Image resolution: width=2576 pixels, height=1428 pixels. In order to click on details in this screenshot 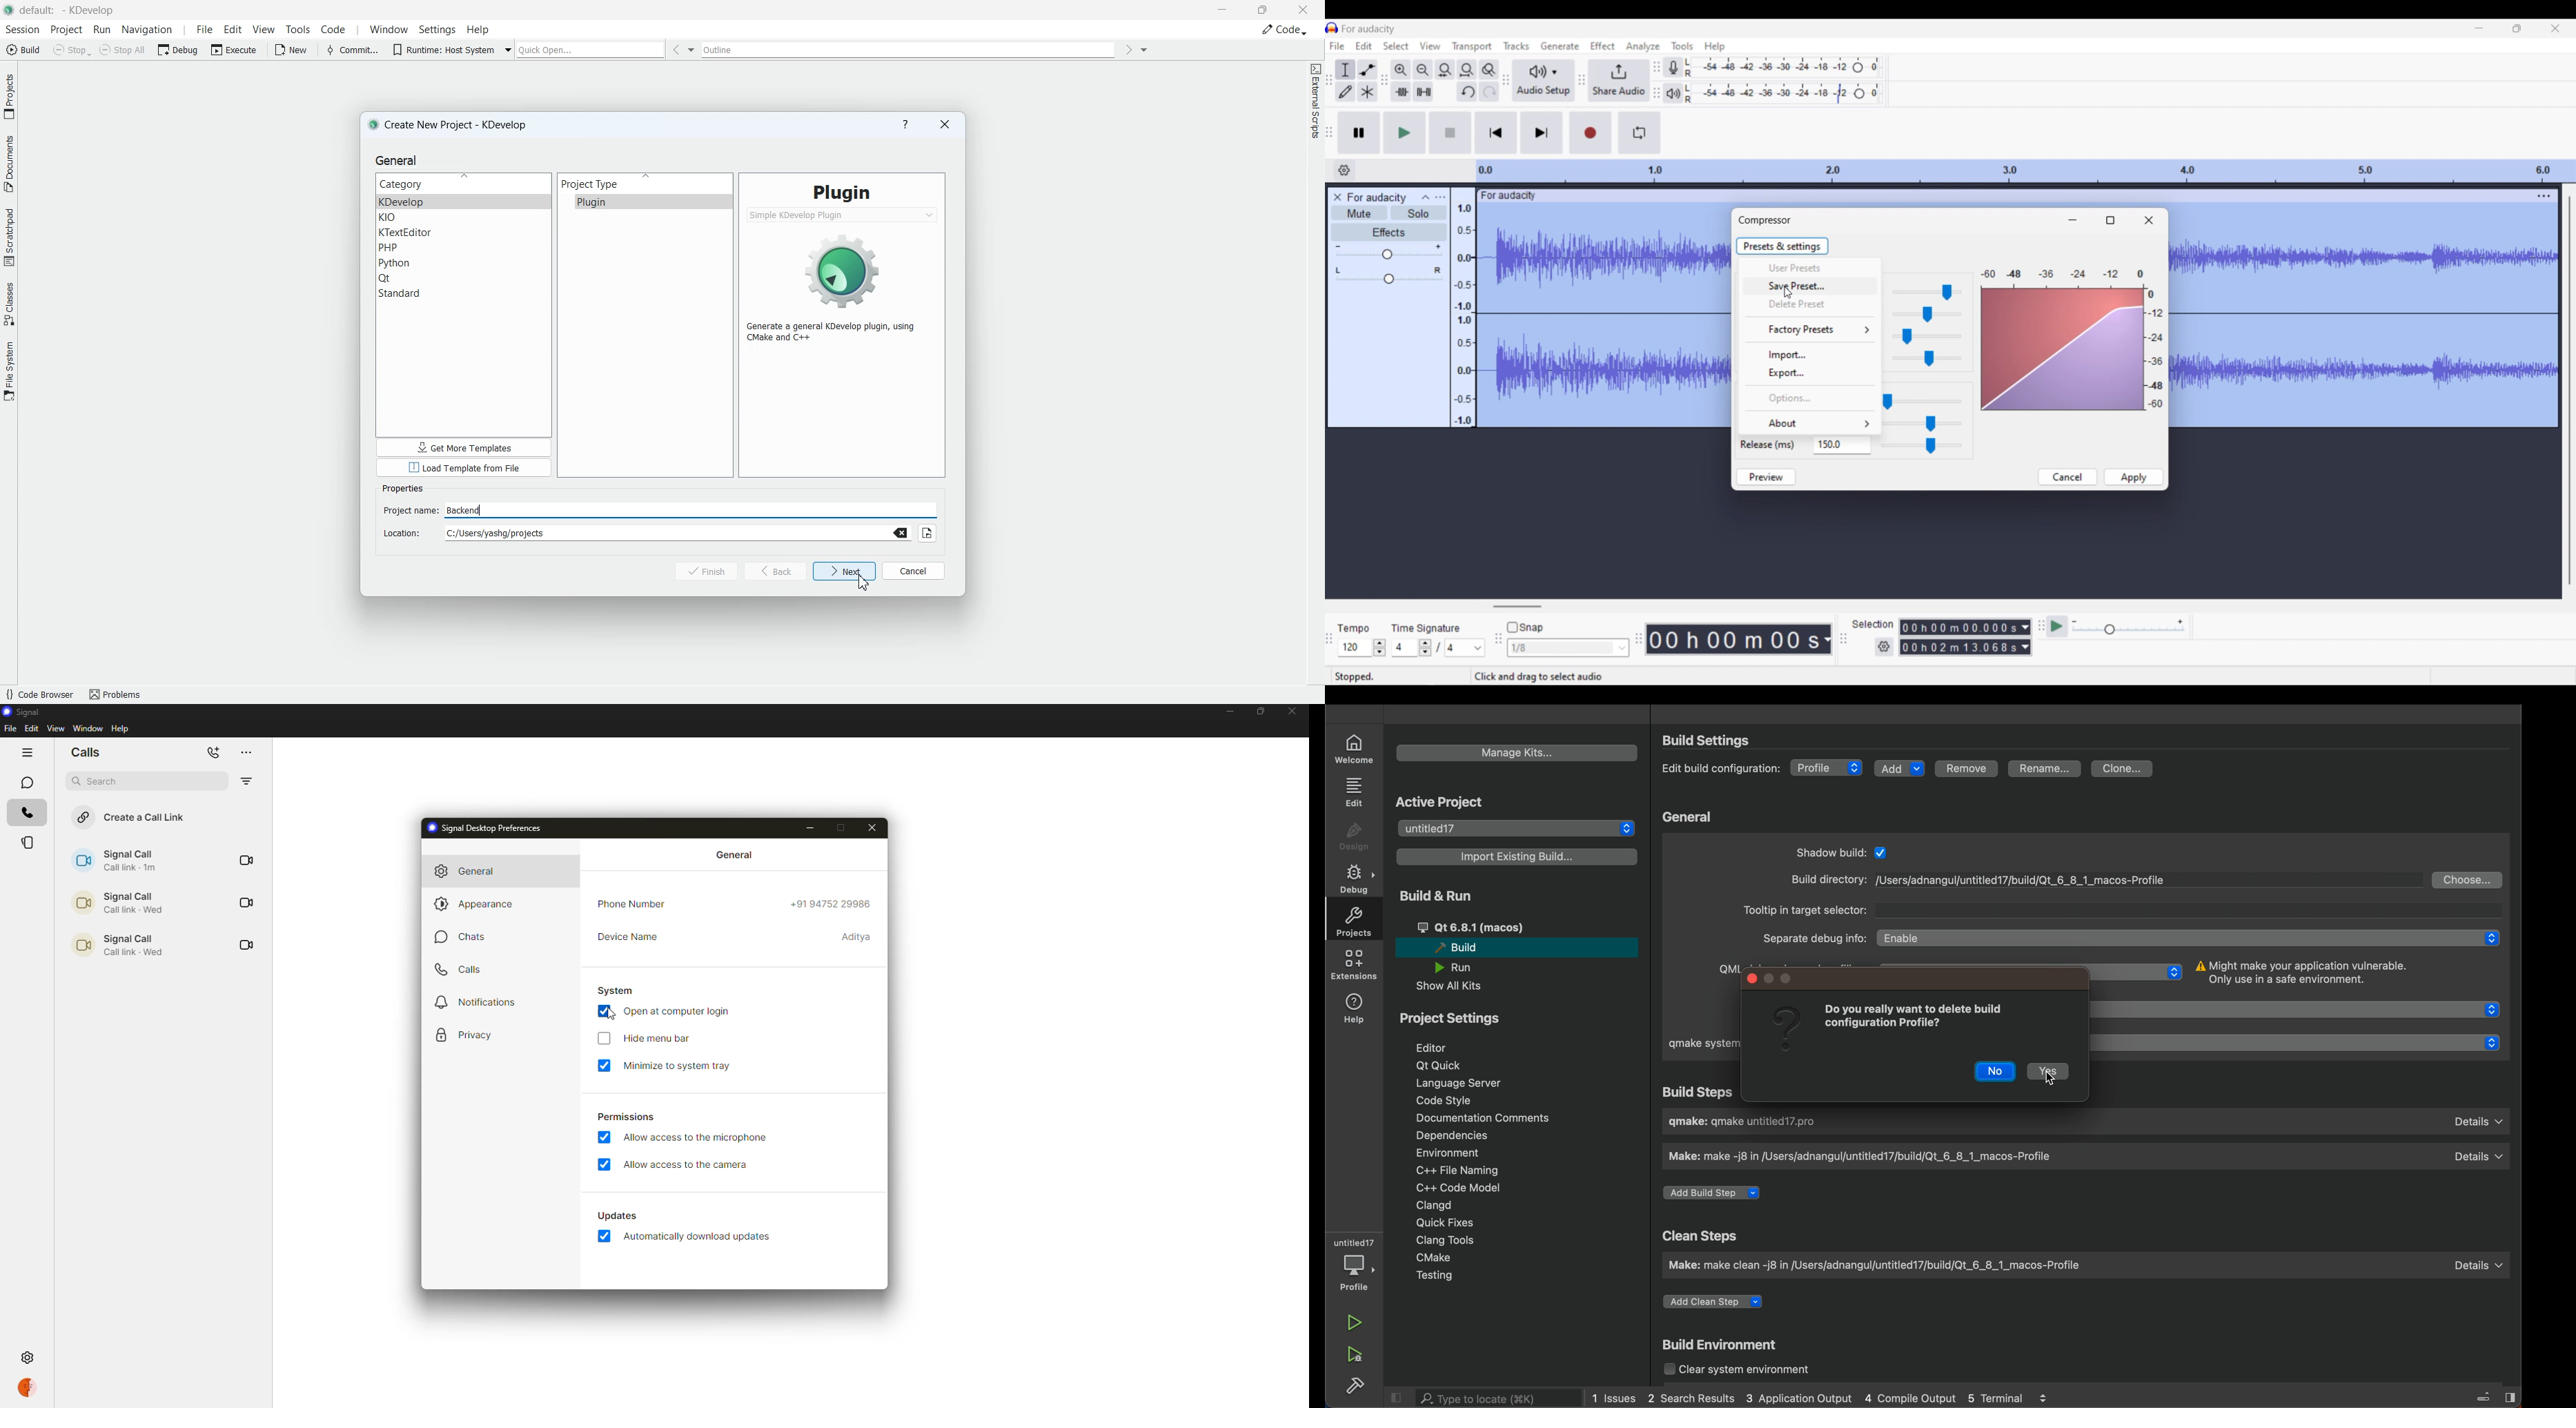, I will do `click(2483, 1267)`.